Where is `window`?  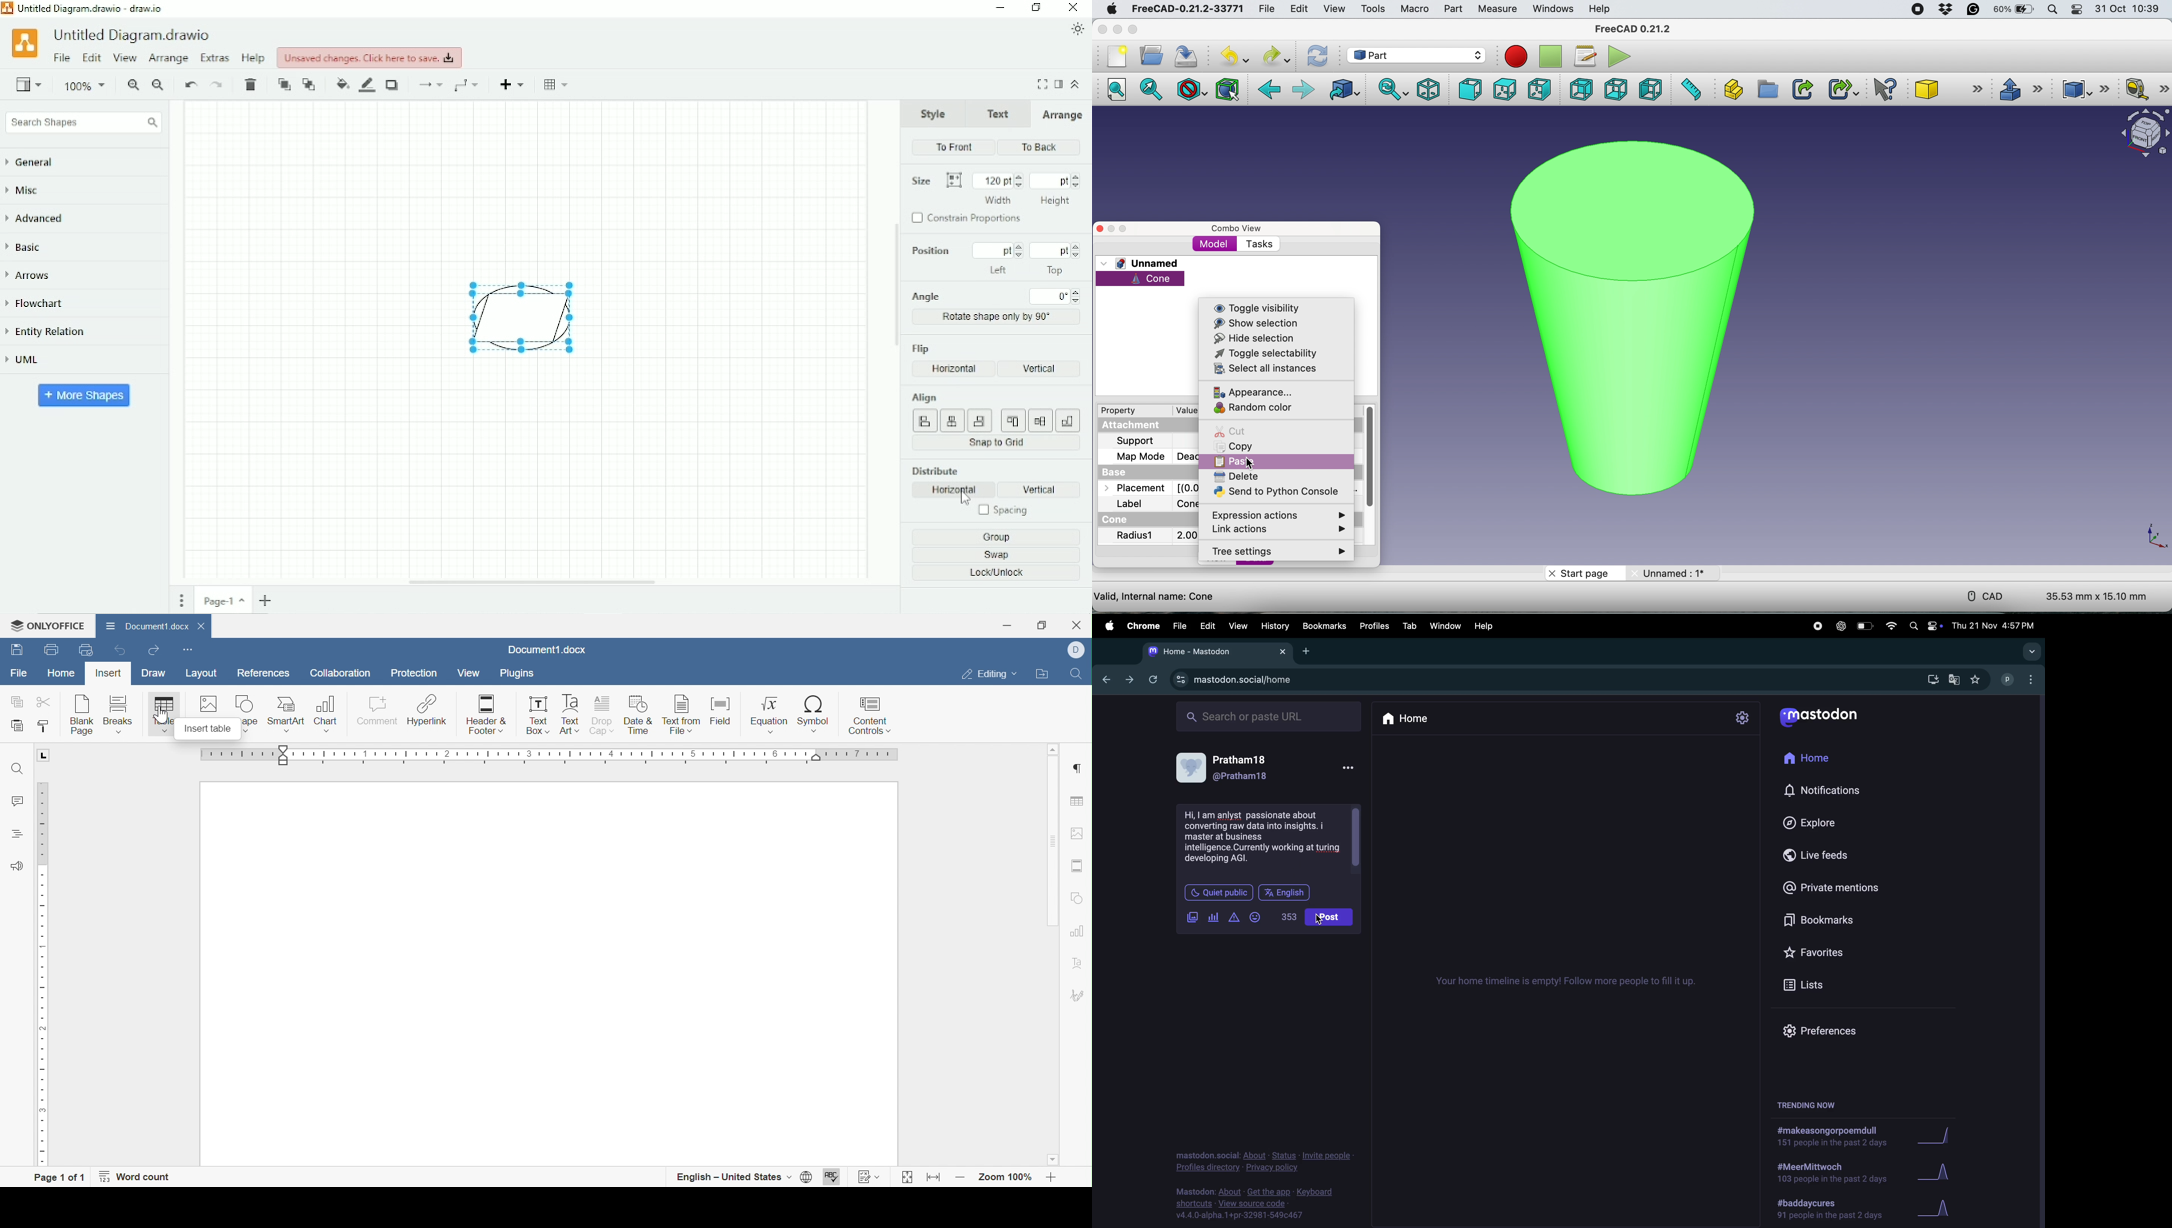
window is located at coordinates (1445, 625).